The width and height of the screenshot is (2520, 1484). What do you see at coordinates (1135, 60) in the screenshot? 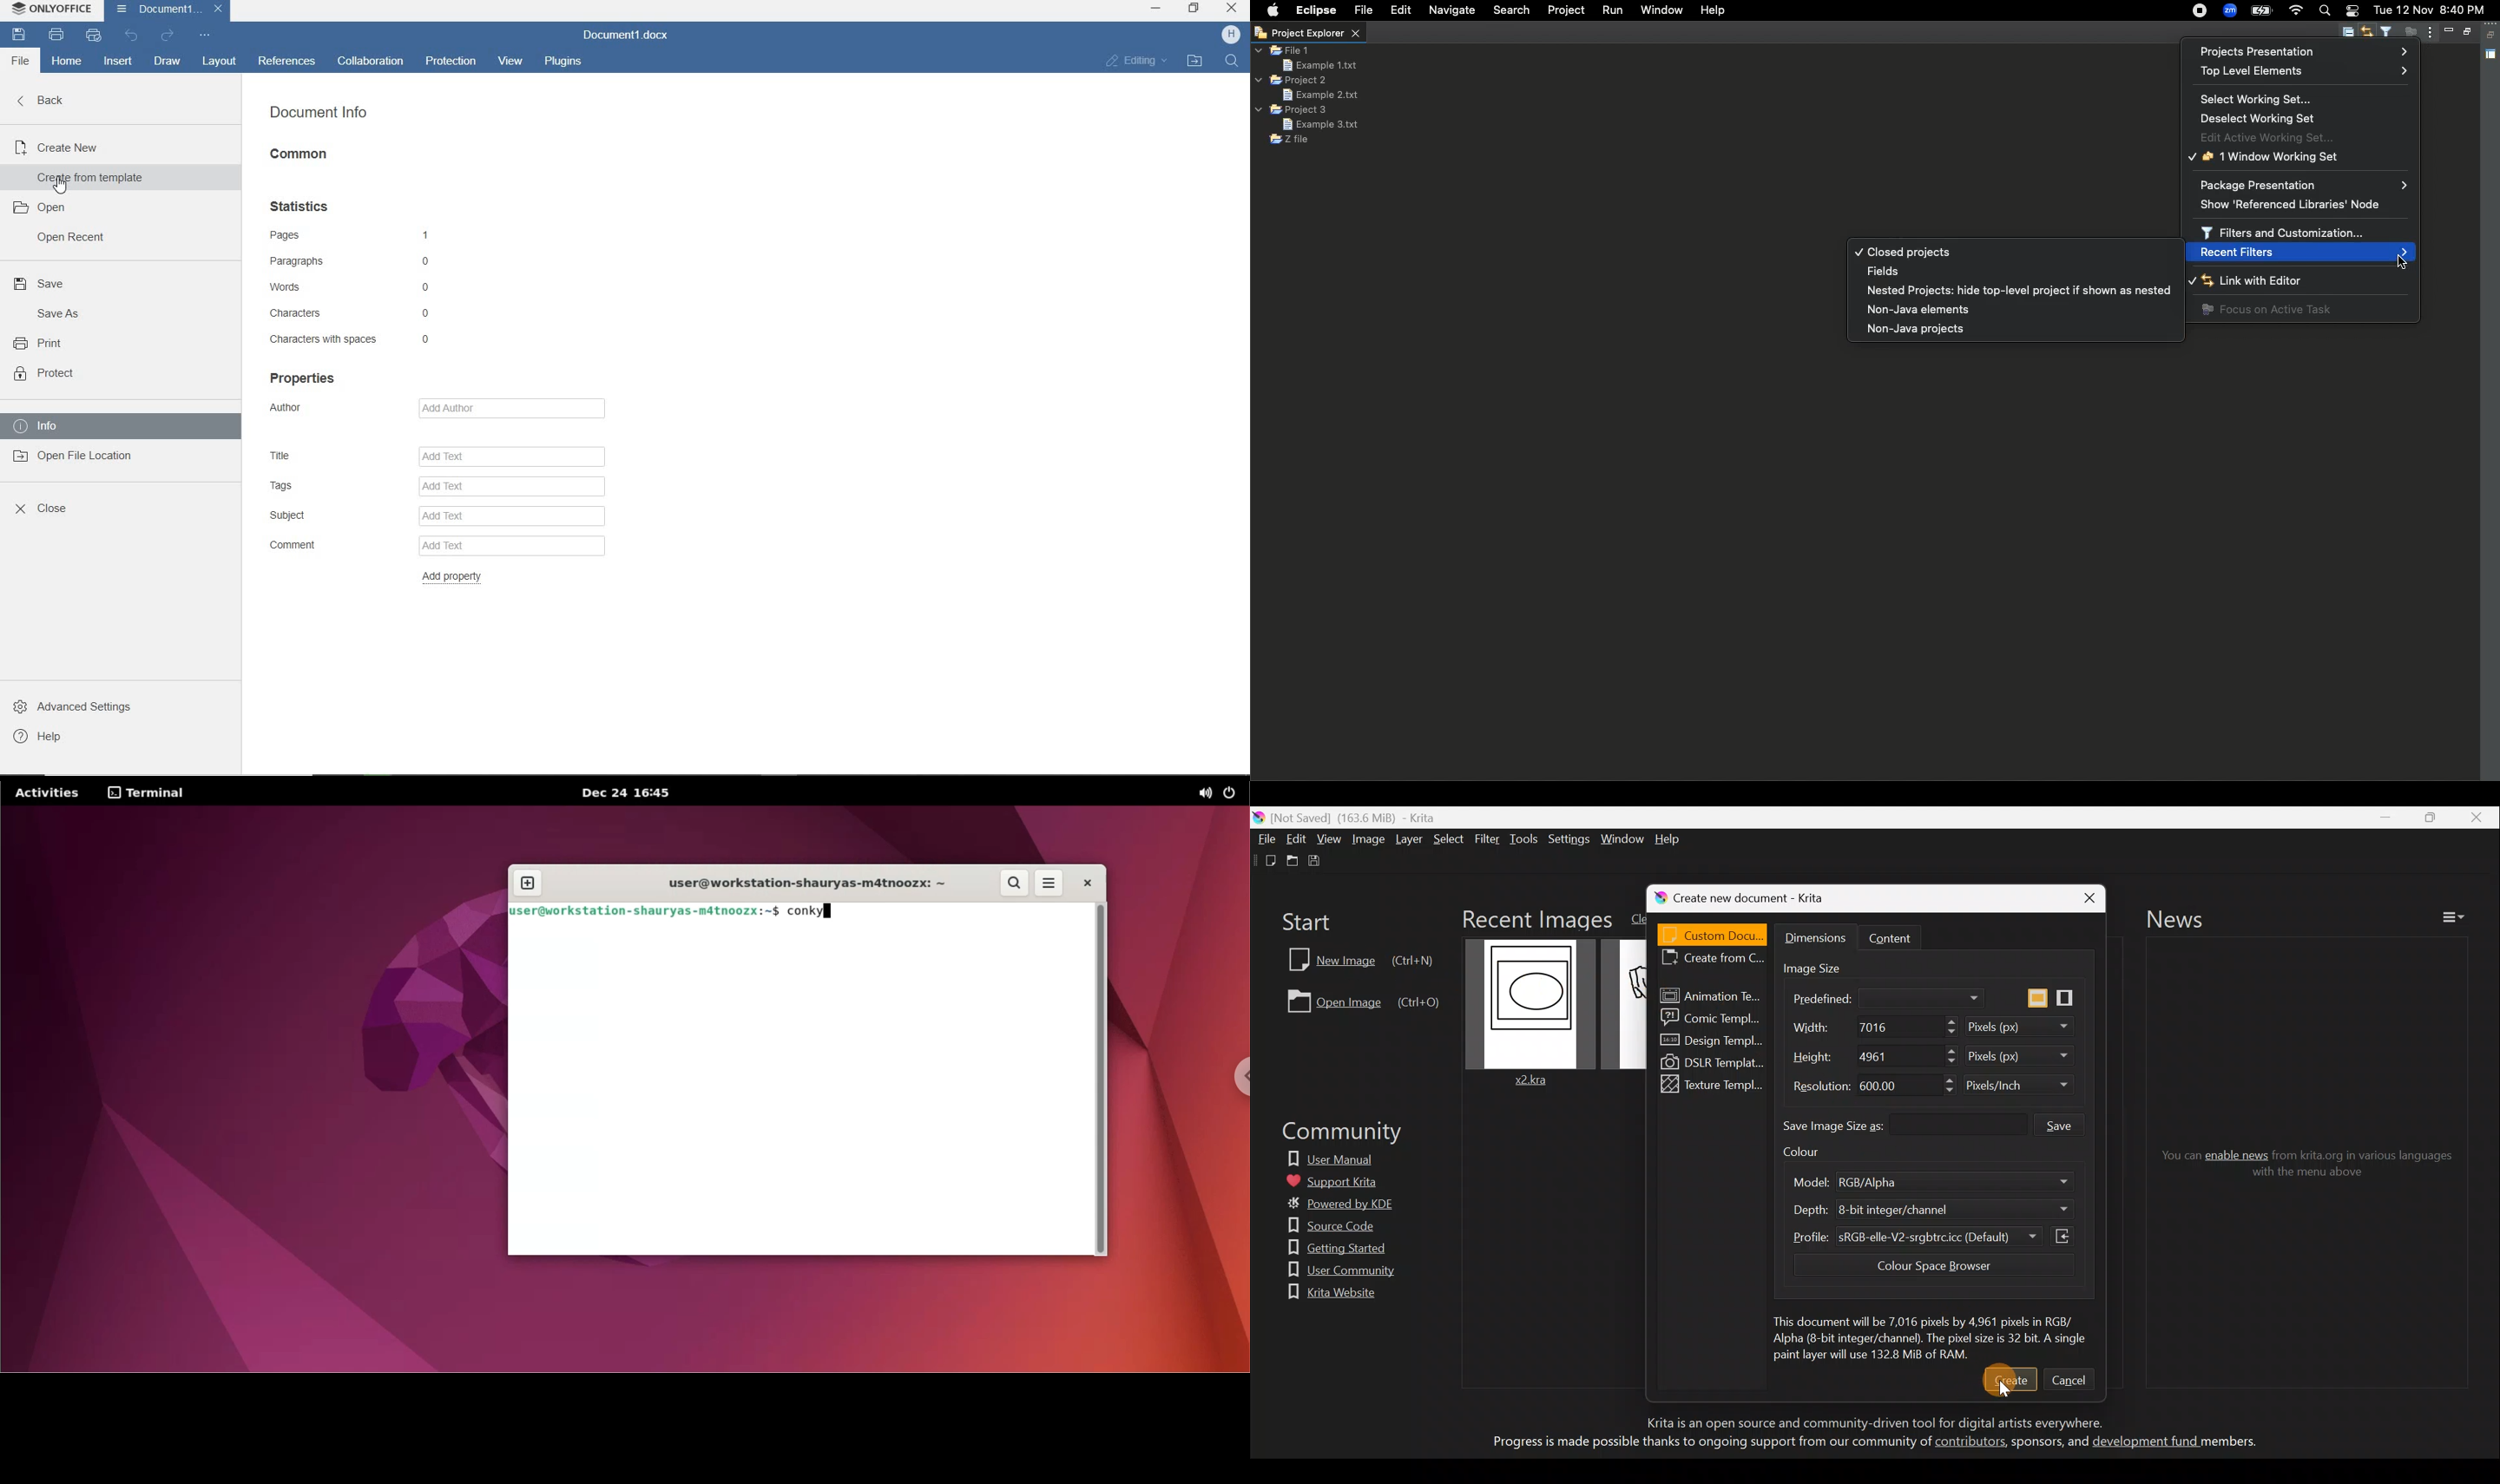
I see `editing` at bounding box center [1135, 60].